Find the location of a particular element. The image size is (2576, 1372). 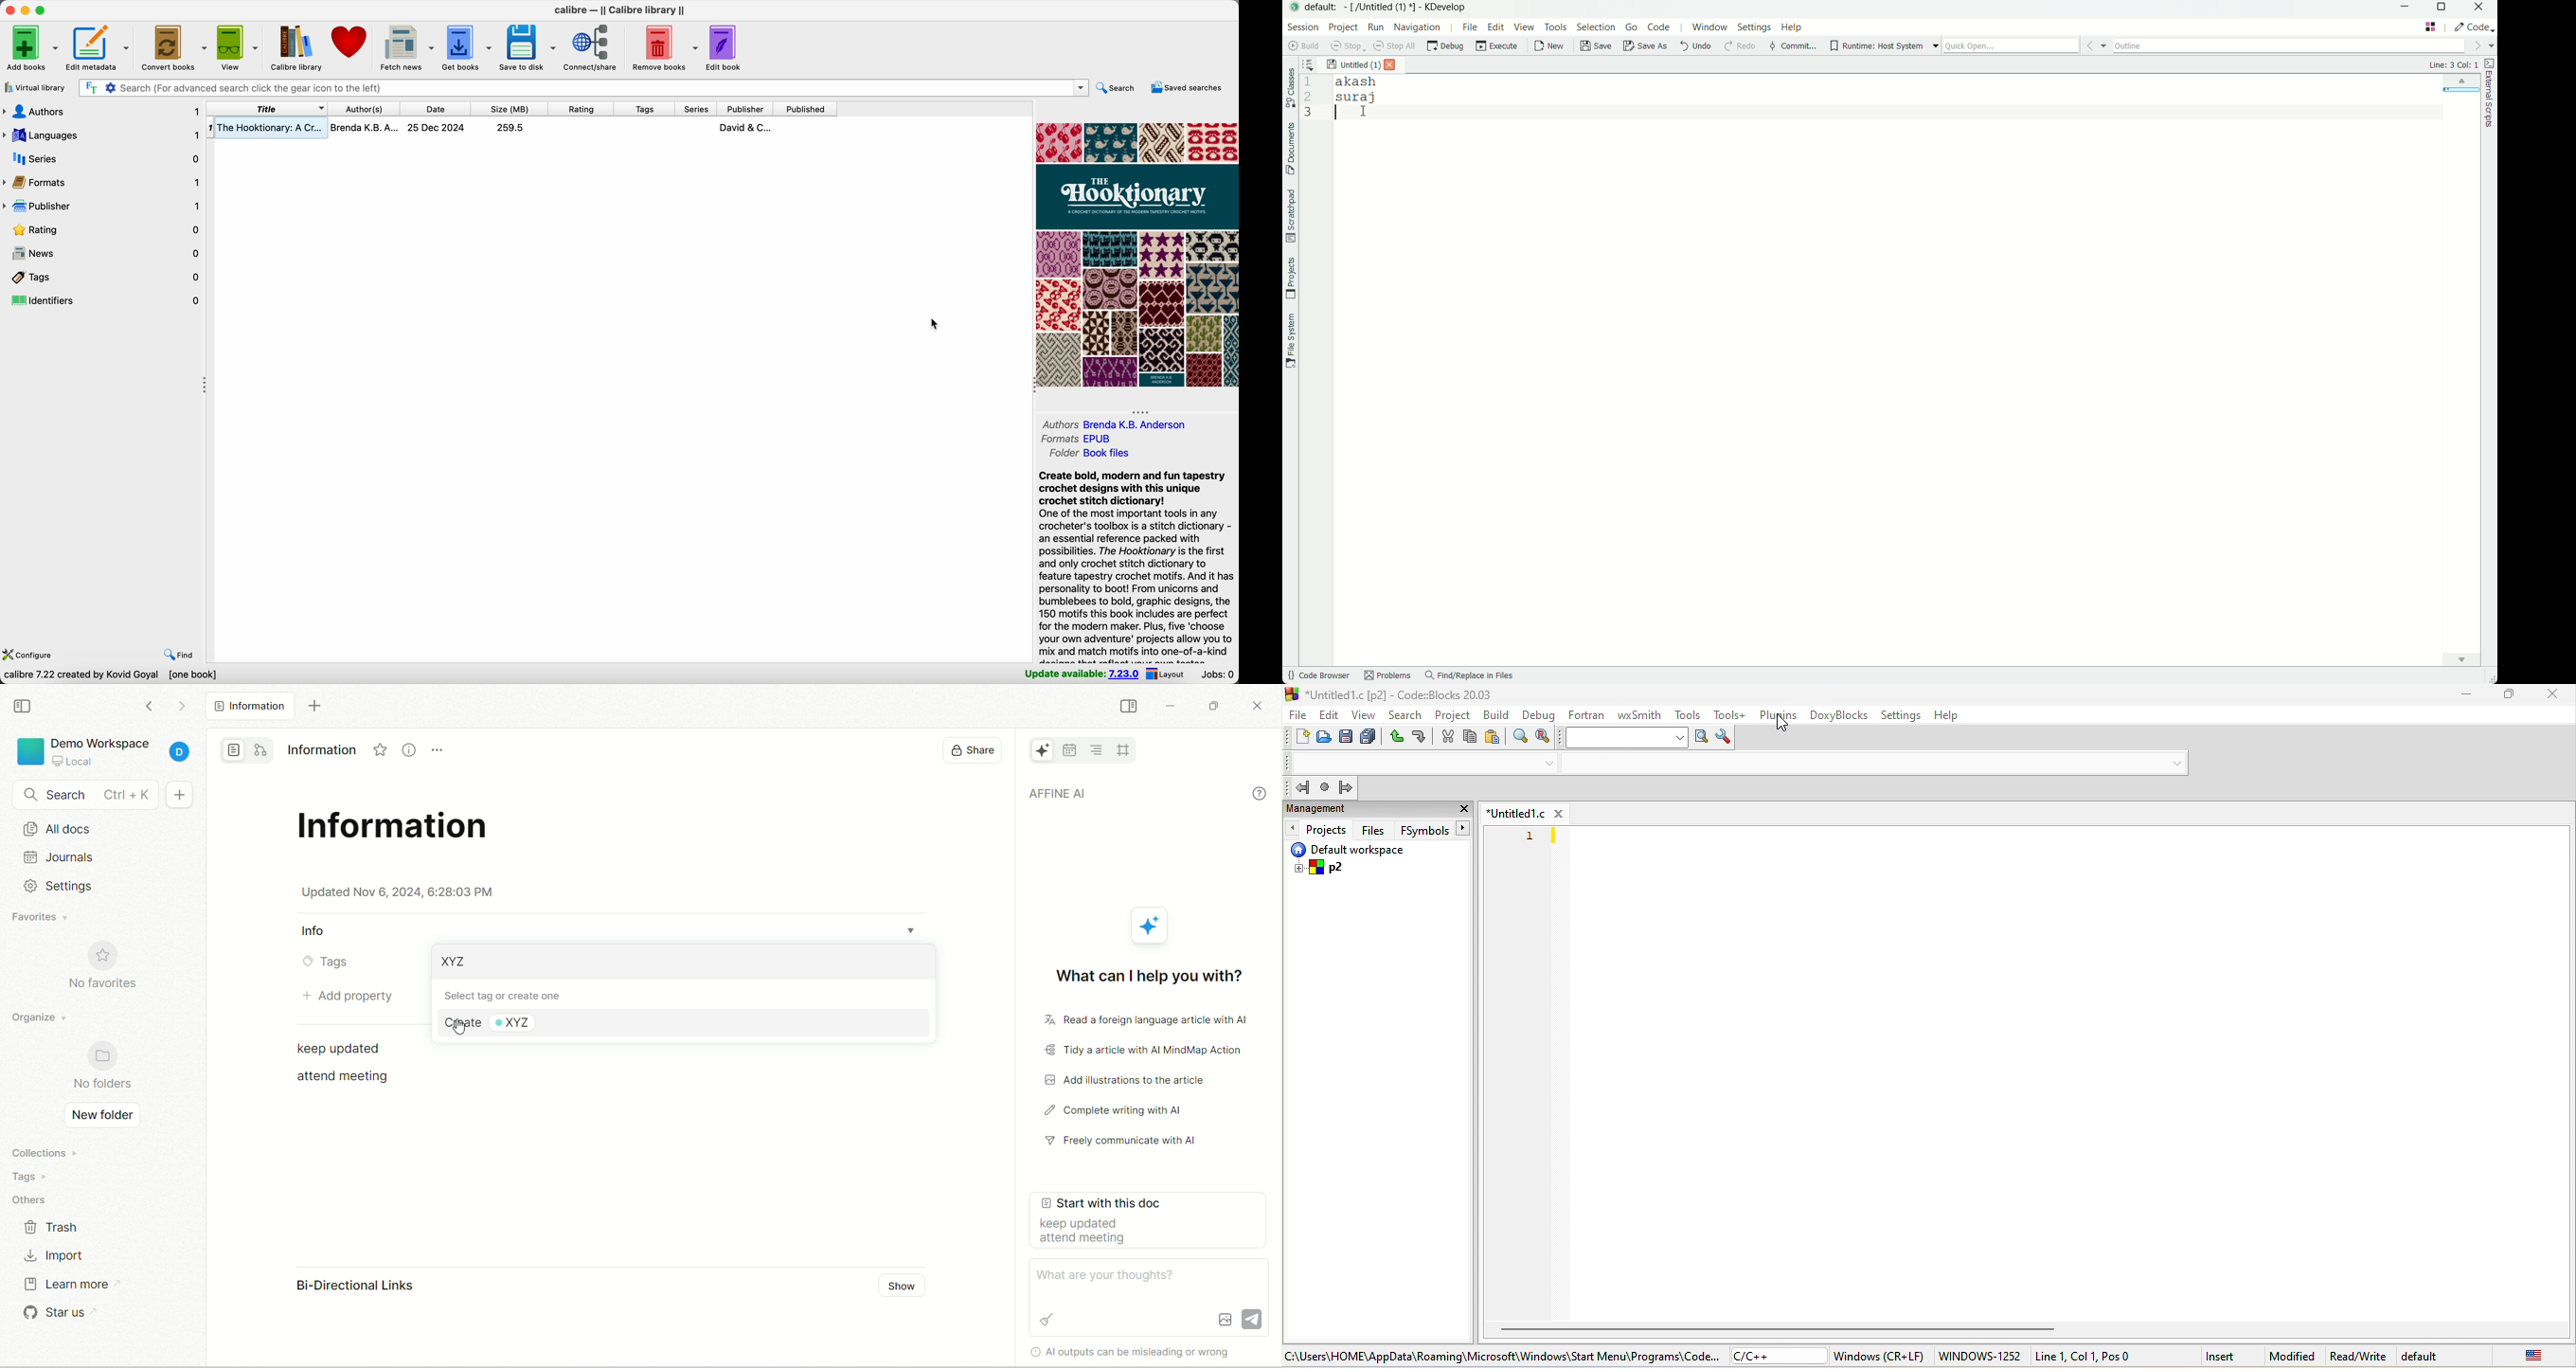

management is located at coordinates (1357, 811).